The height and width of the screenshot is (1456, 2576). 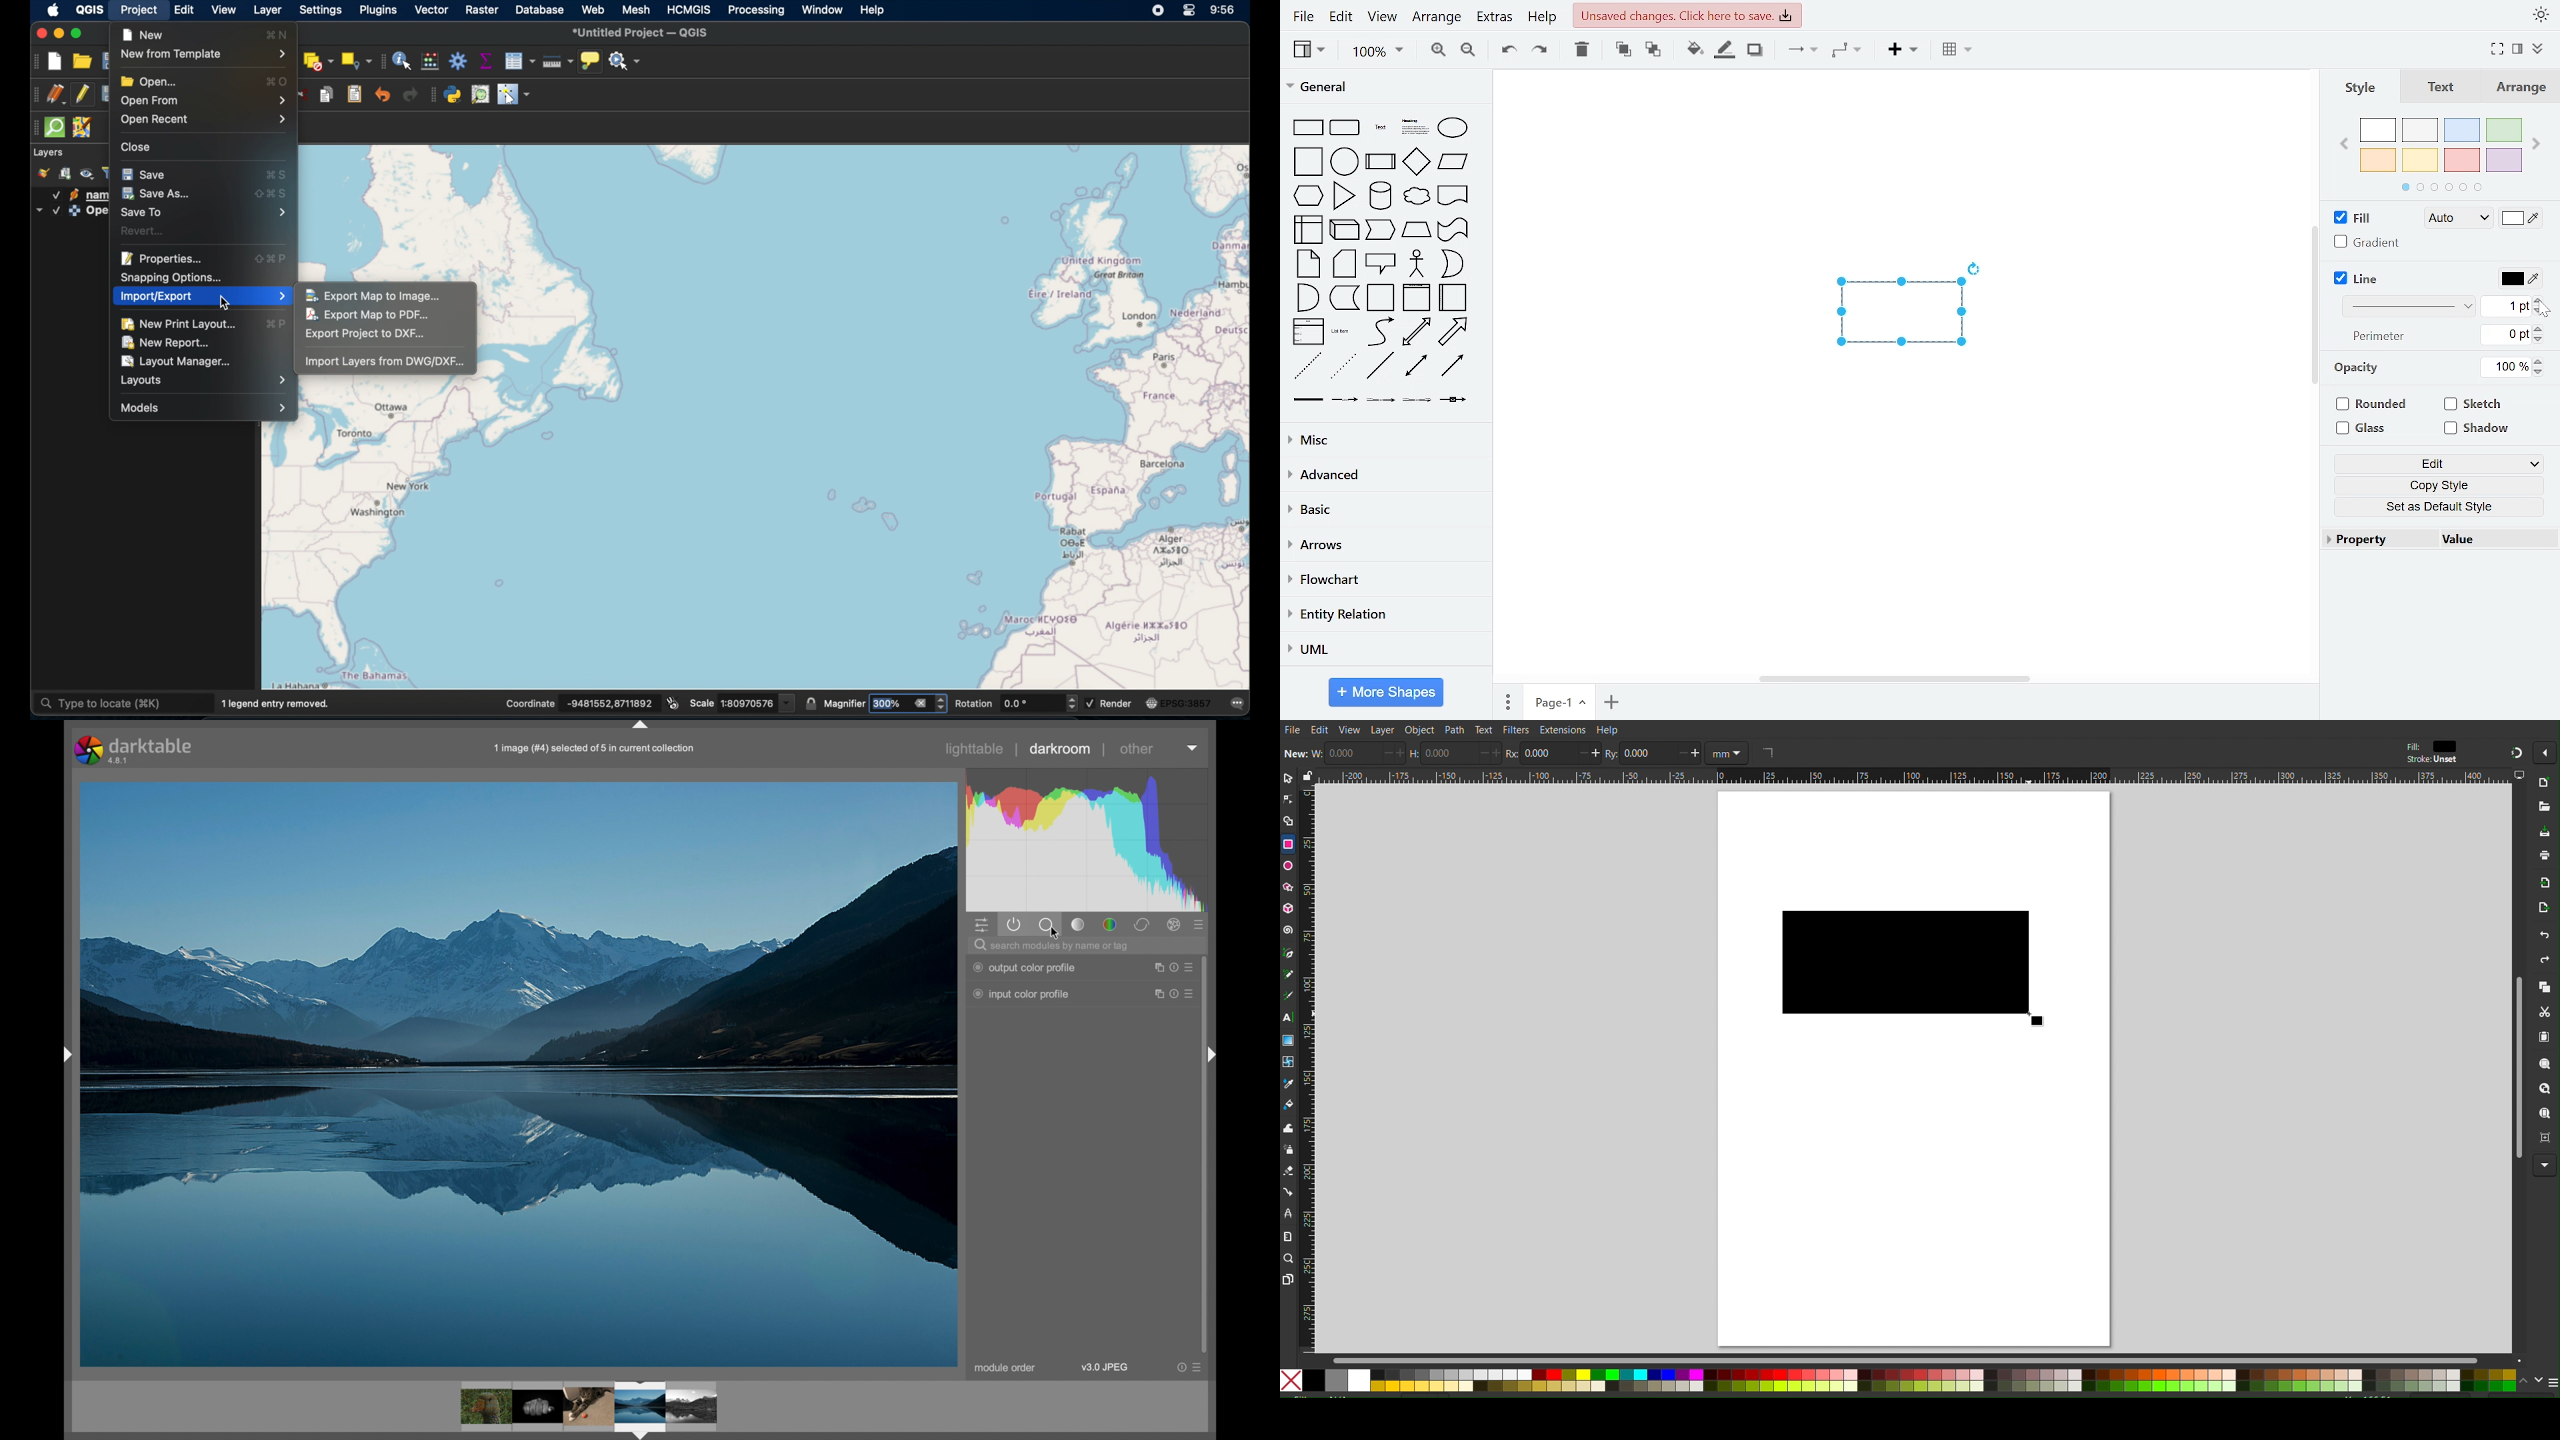 I want to click on delete, so click(x=1585, y=51).